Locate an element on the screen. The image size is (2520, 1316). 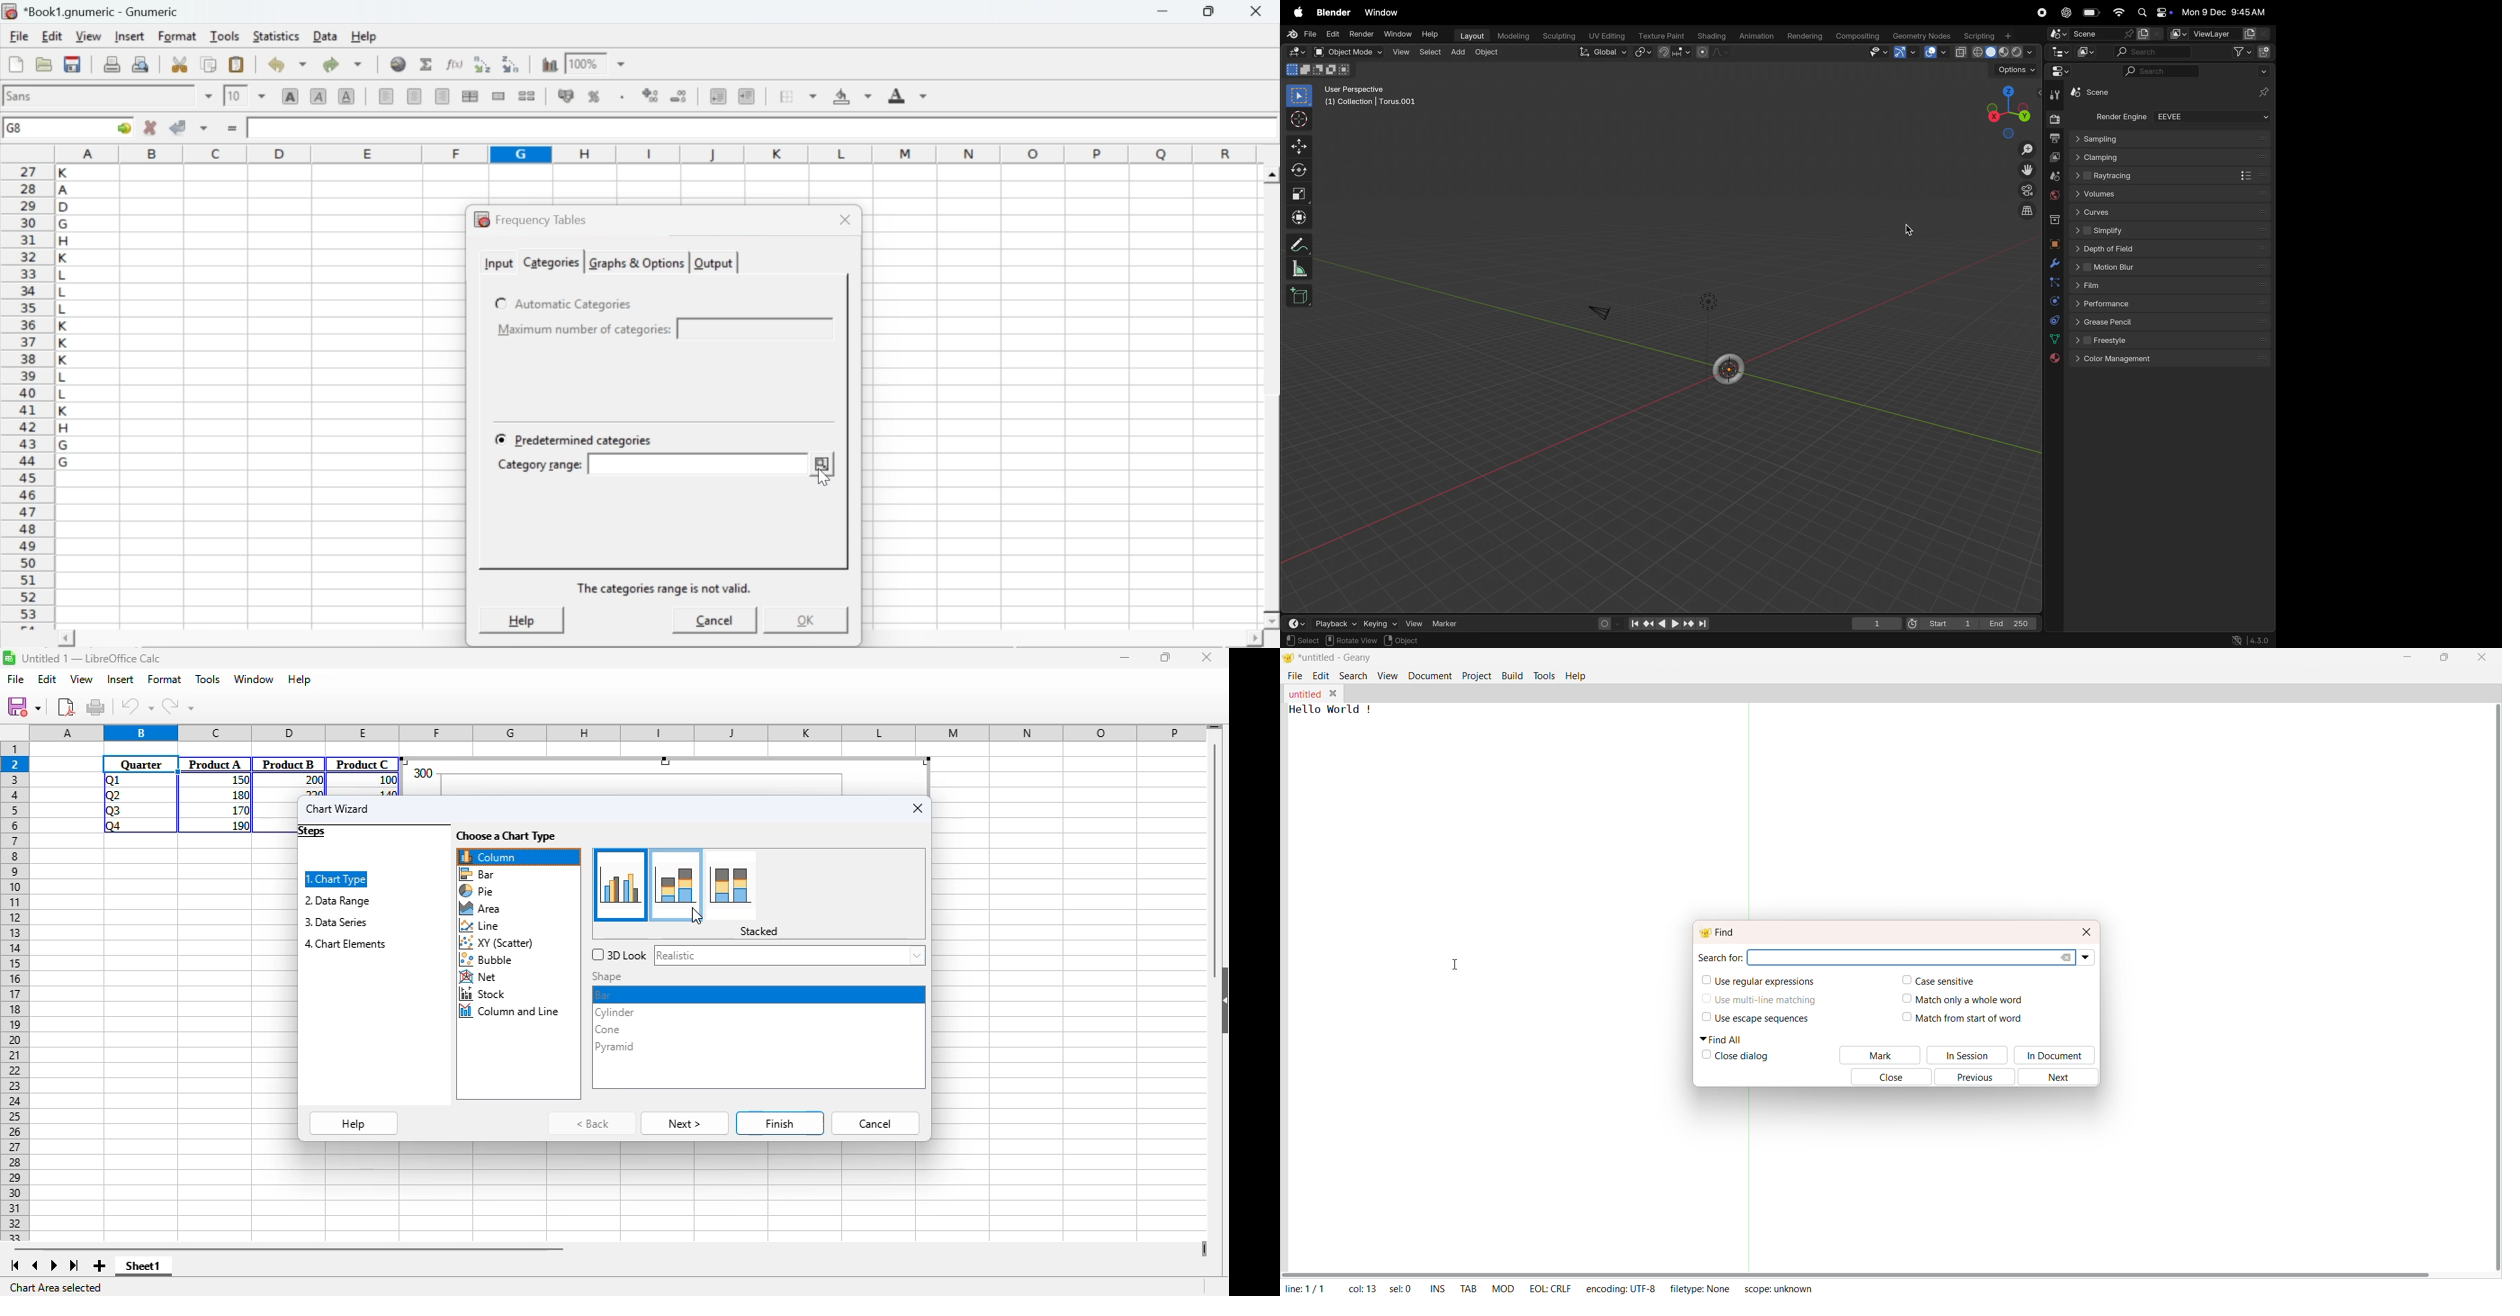
stock is located at coordinates (484, 994).